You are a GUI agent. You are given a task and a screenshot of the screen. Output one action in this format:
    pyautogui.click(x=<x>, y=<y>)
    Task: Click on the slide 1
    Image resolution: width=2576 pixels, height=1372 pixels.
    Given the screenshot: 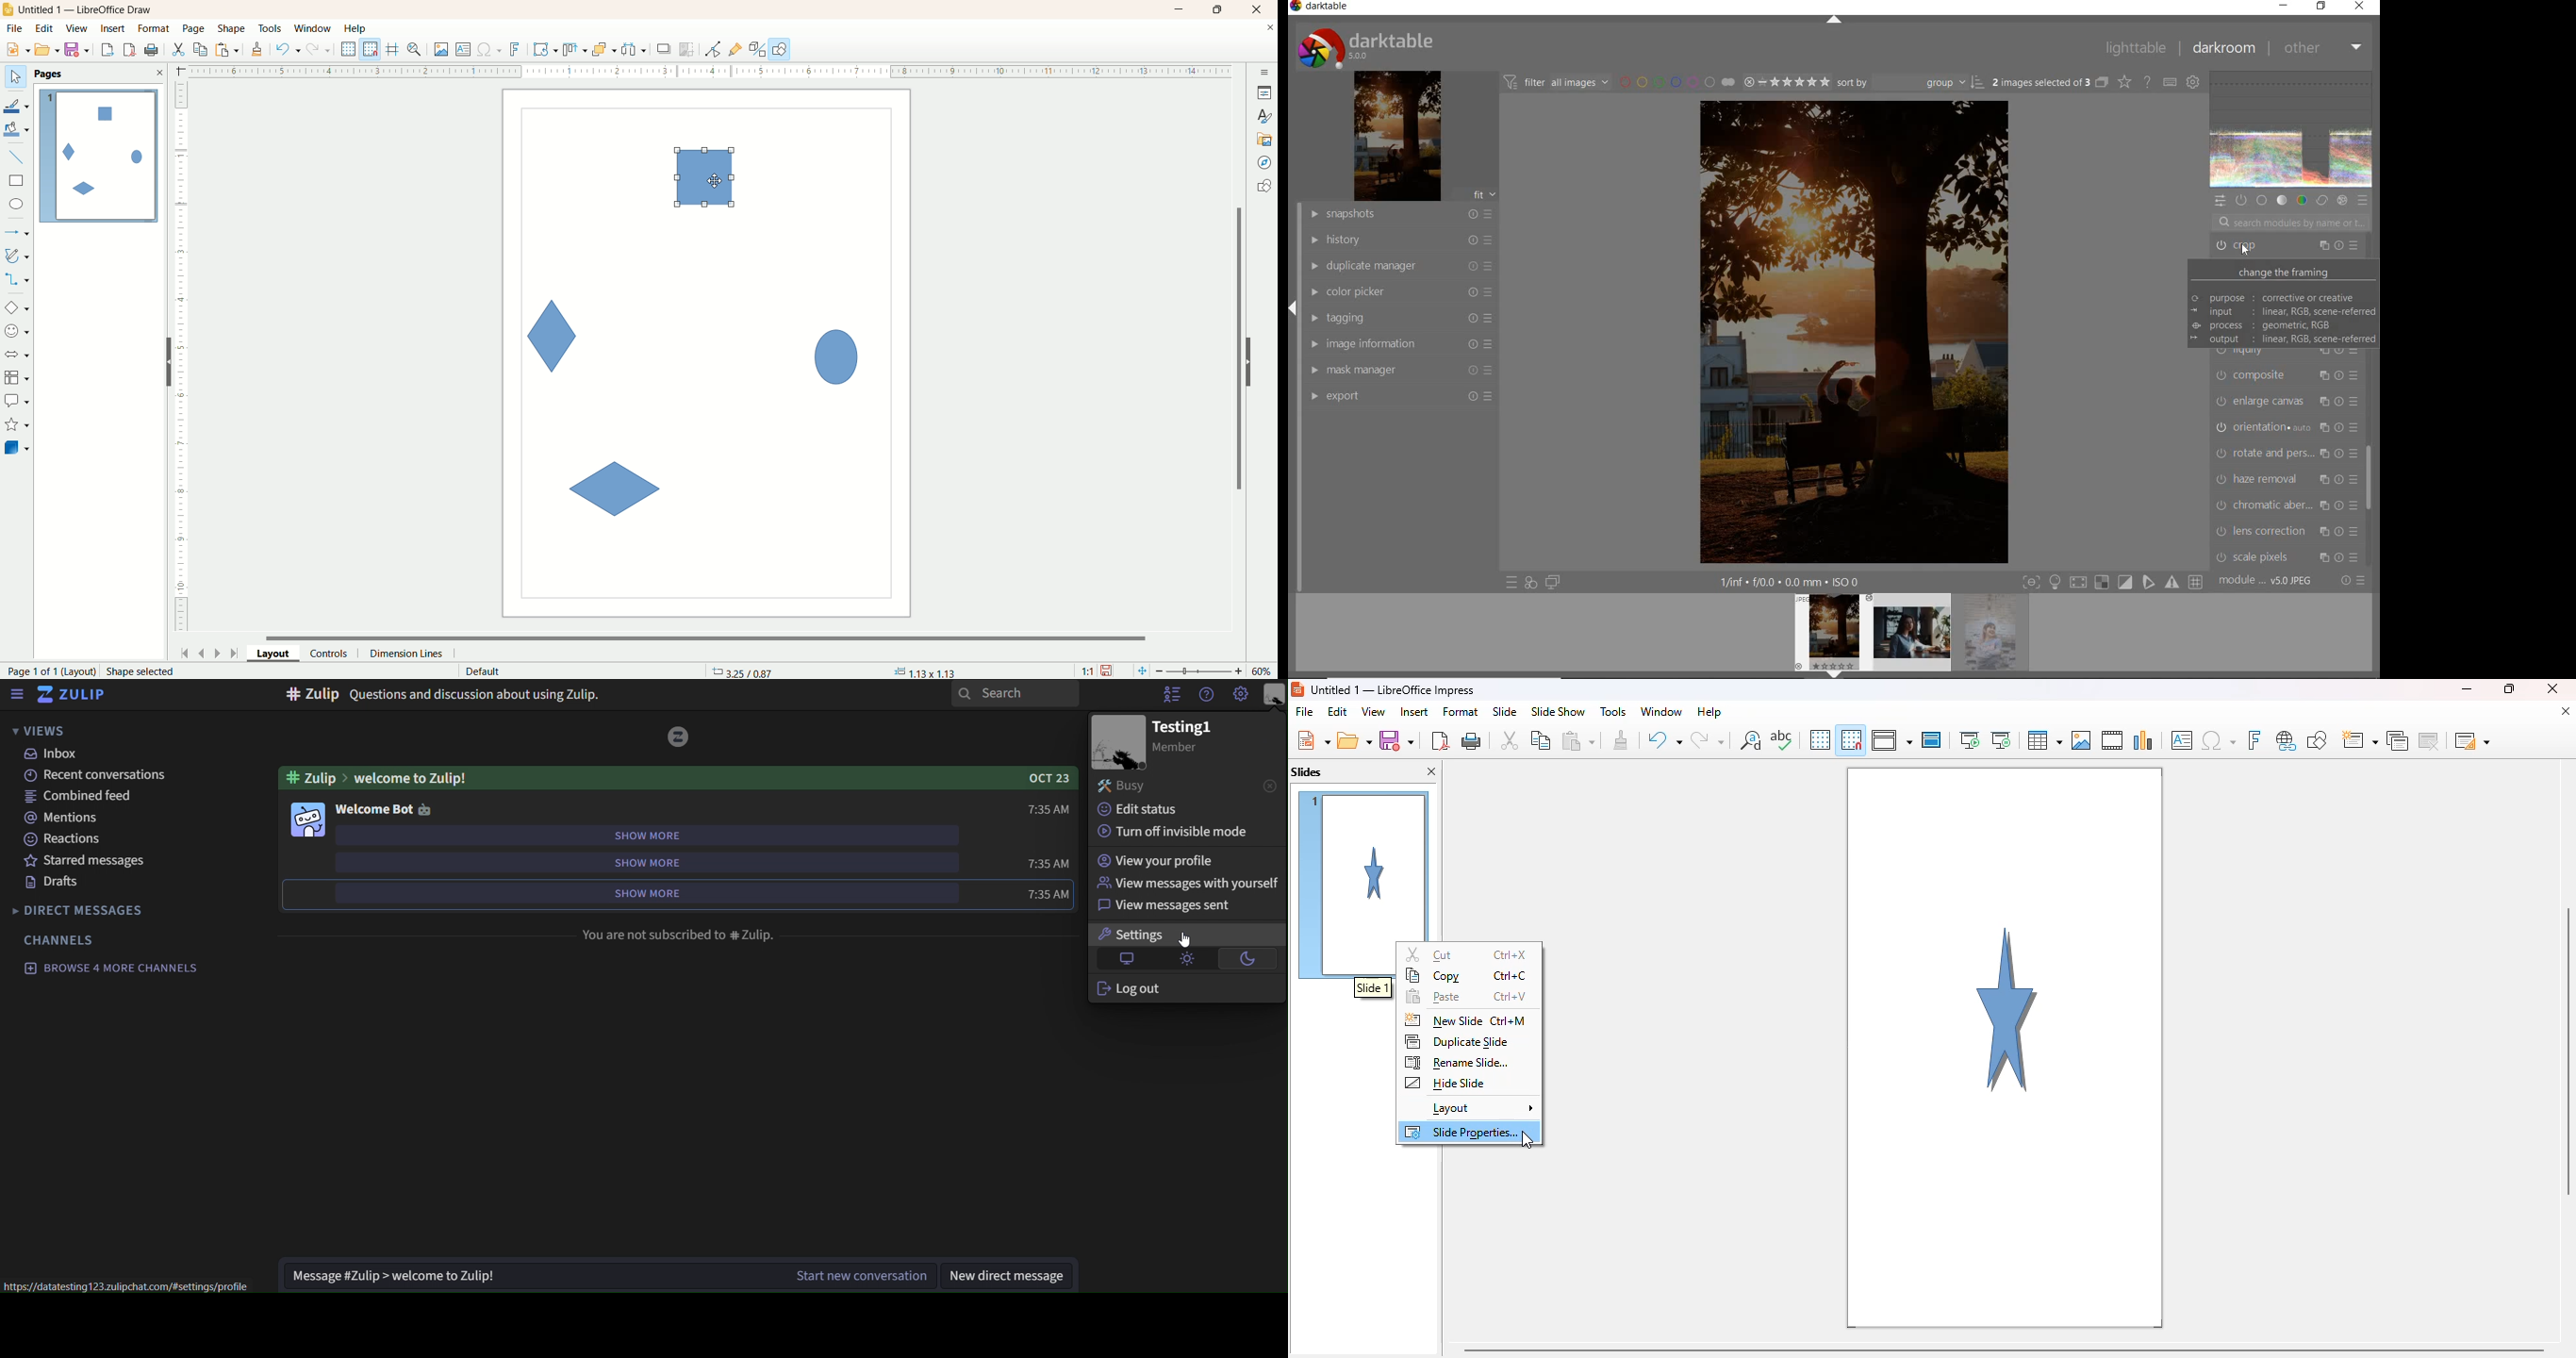 What is the action you would take?
    pyautogui.click(x=1373, y=987)
    